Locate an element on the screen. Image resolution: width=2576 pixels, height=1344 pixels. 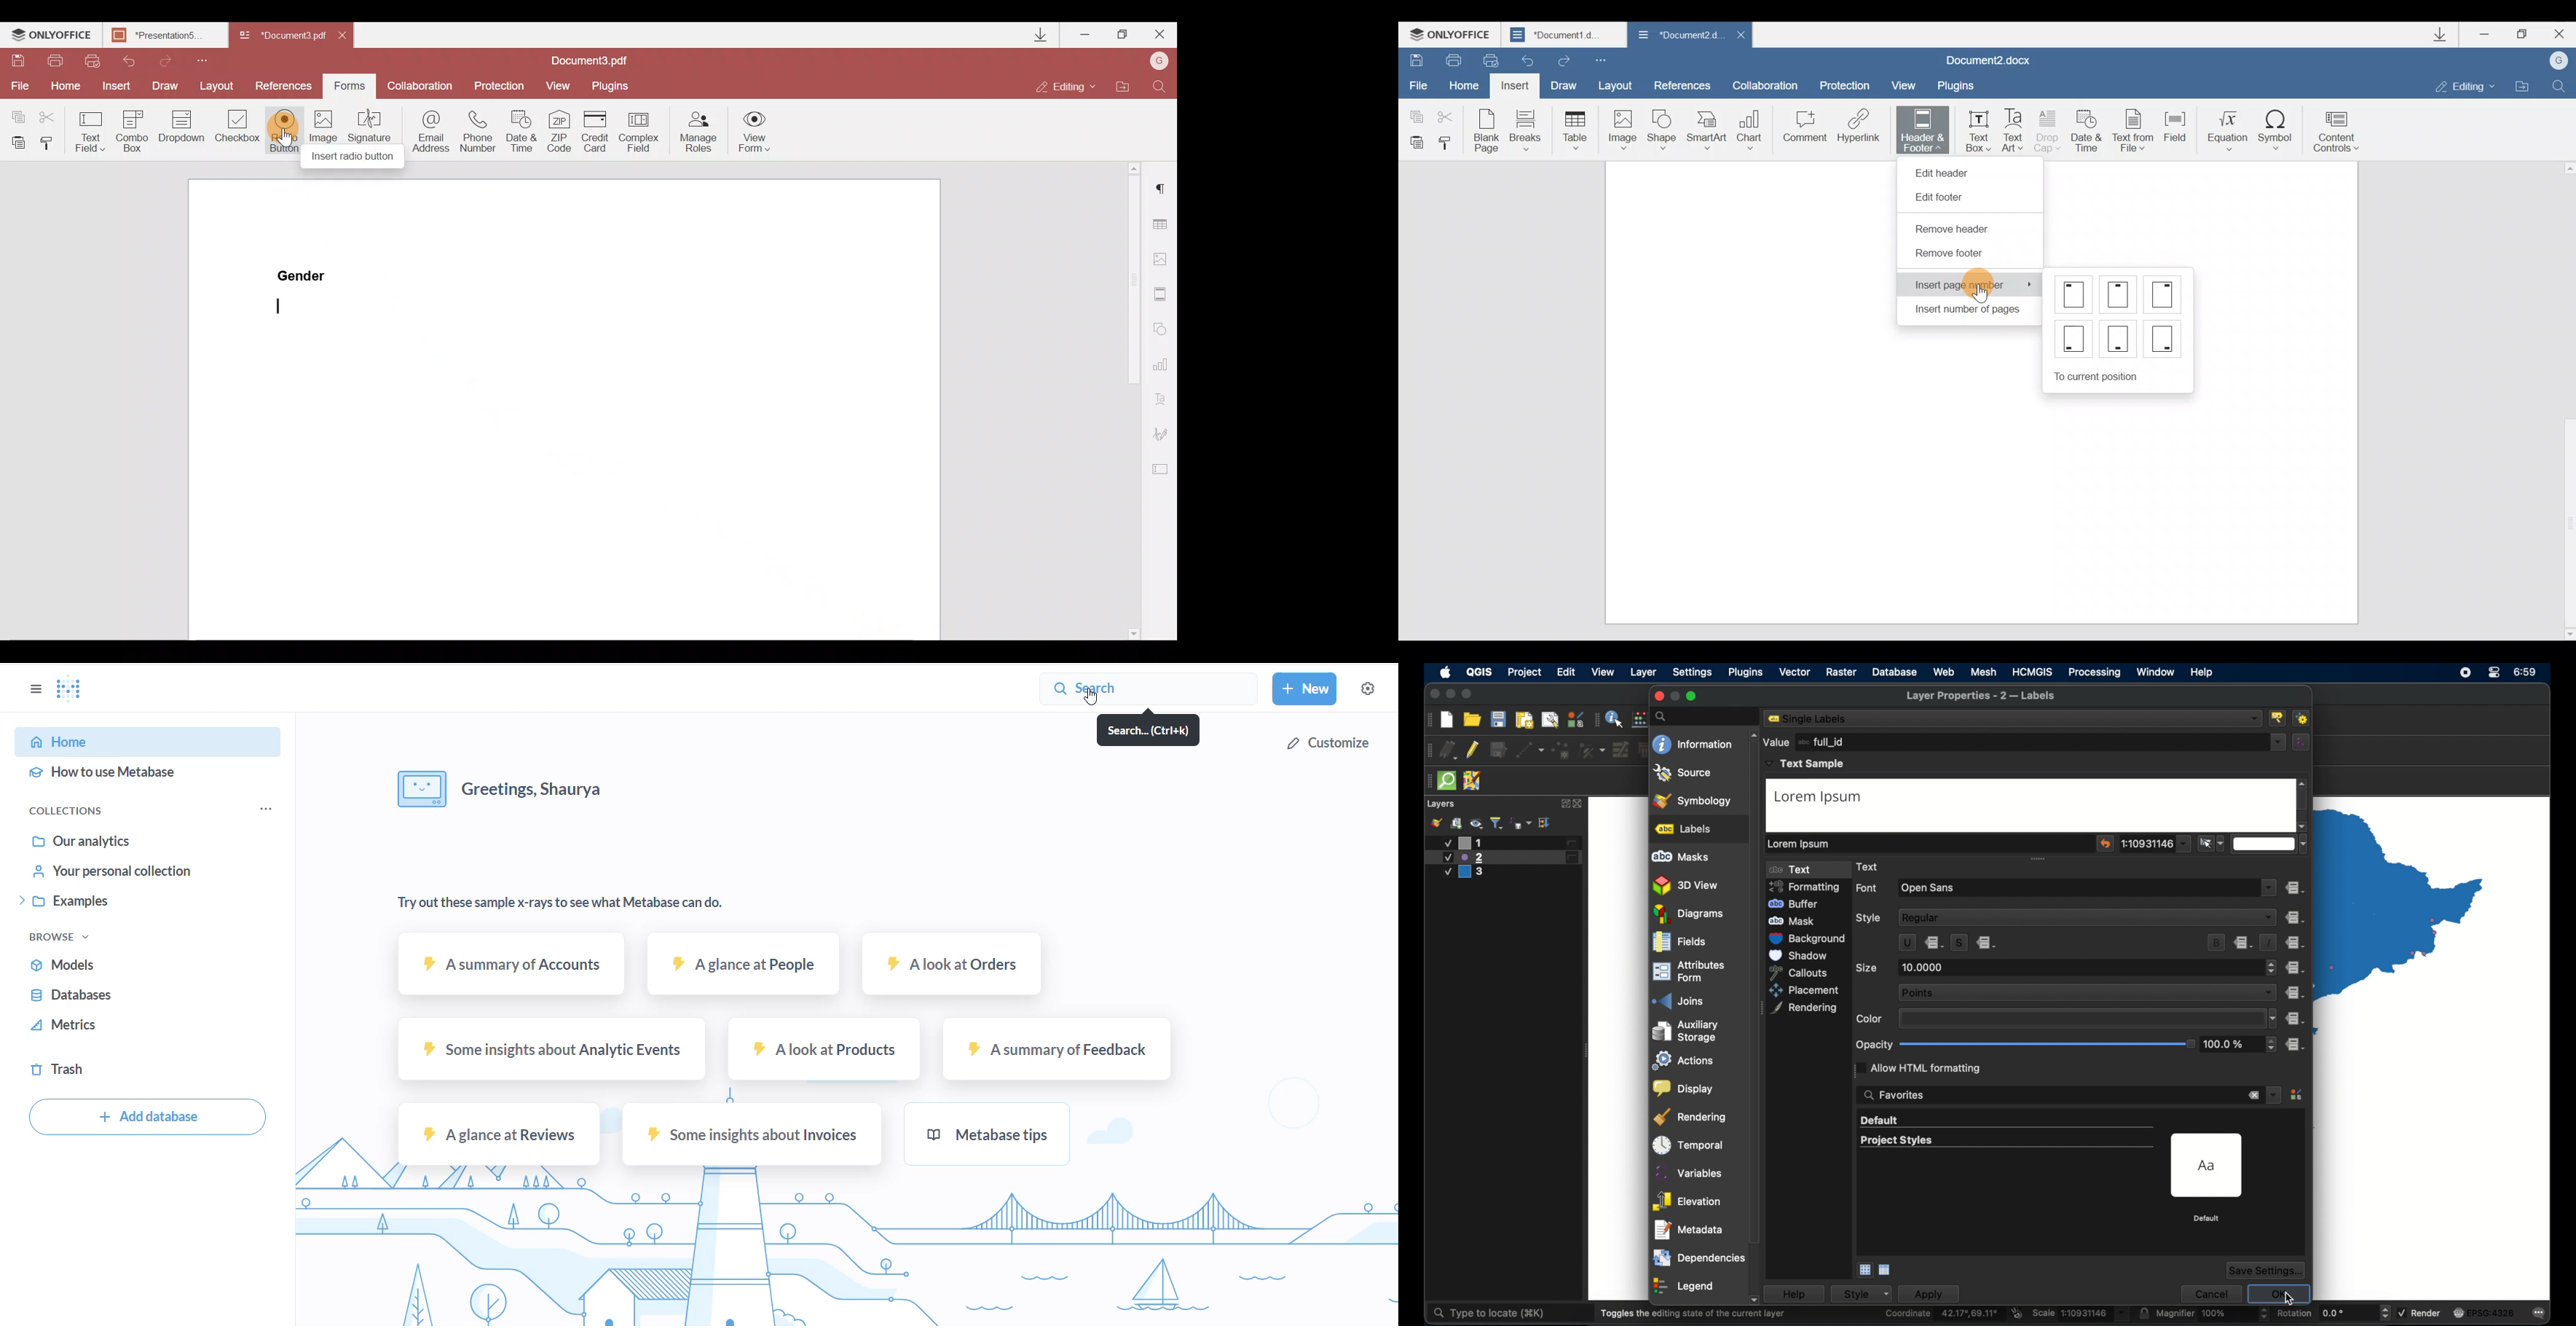
Text box is located at coordinates (1975, 130).